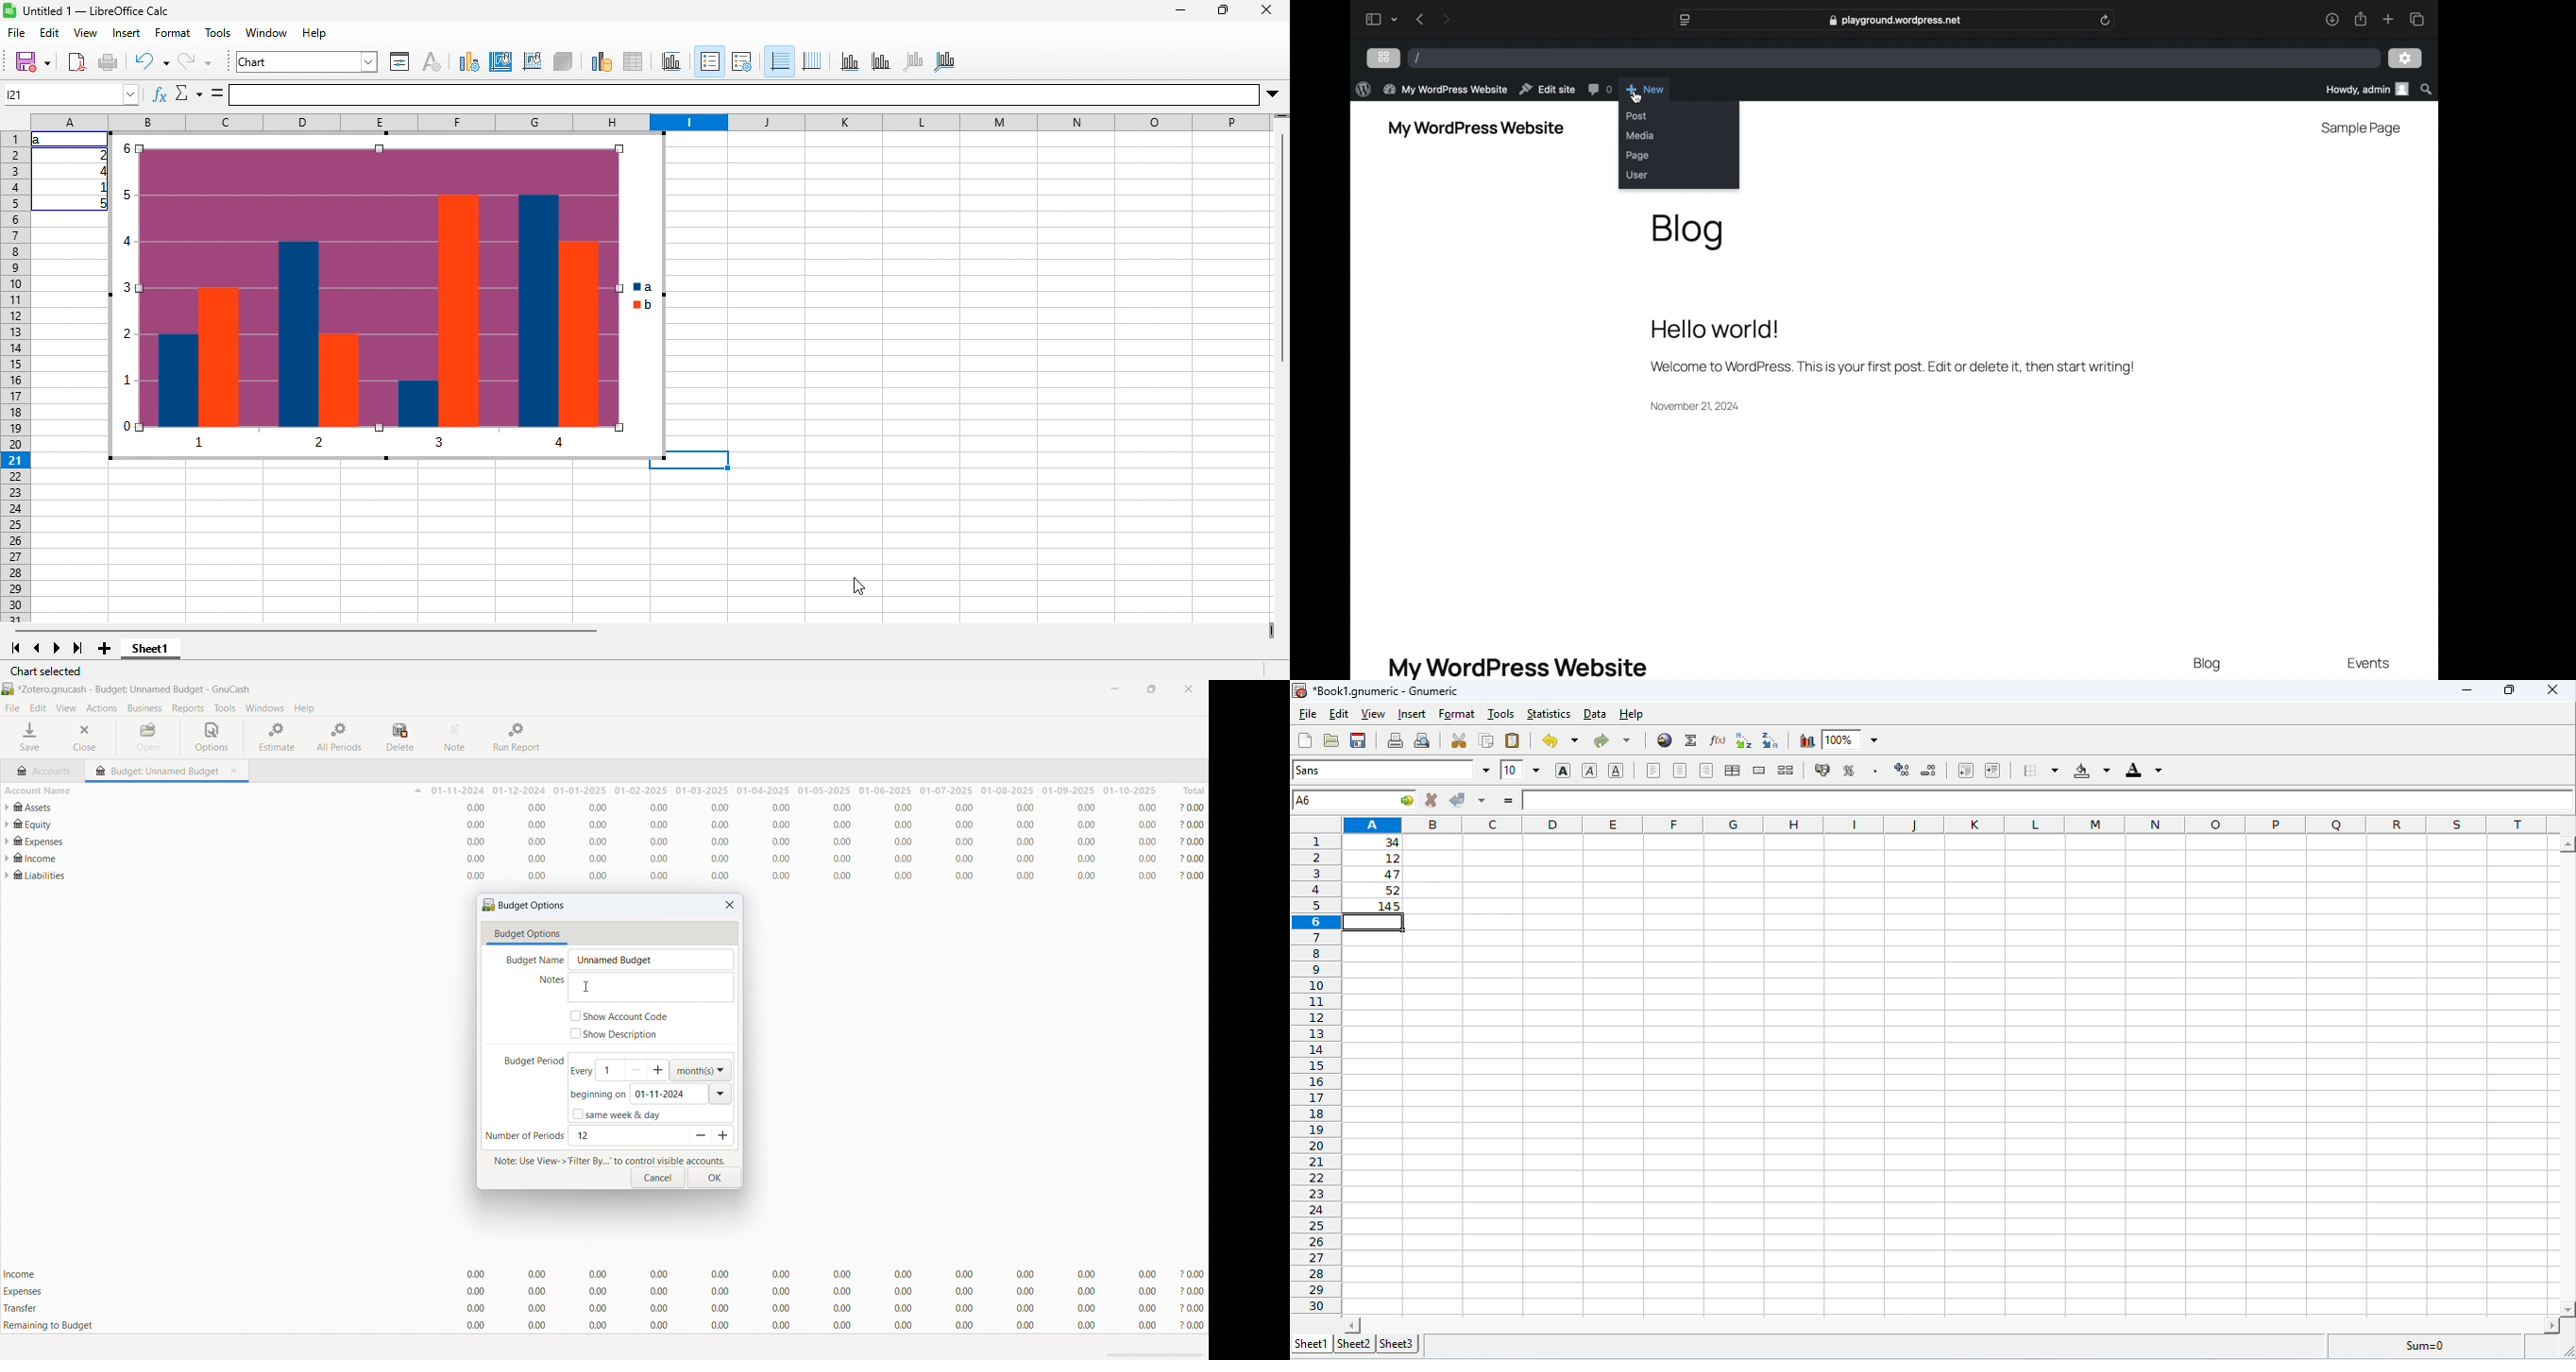 The height and width of the screenshot is (1372, 2576). What do you see at coordinates (1601, 90) in the screenshot?
I see `comments` at bounding box center [1601, 90].